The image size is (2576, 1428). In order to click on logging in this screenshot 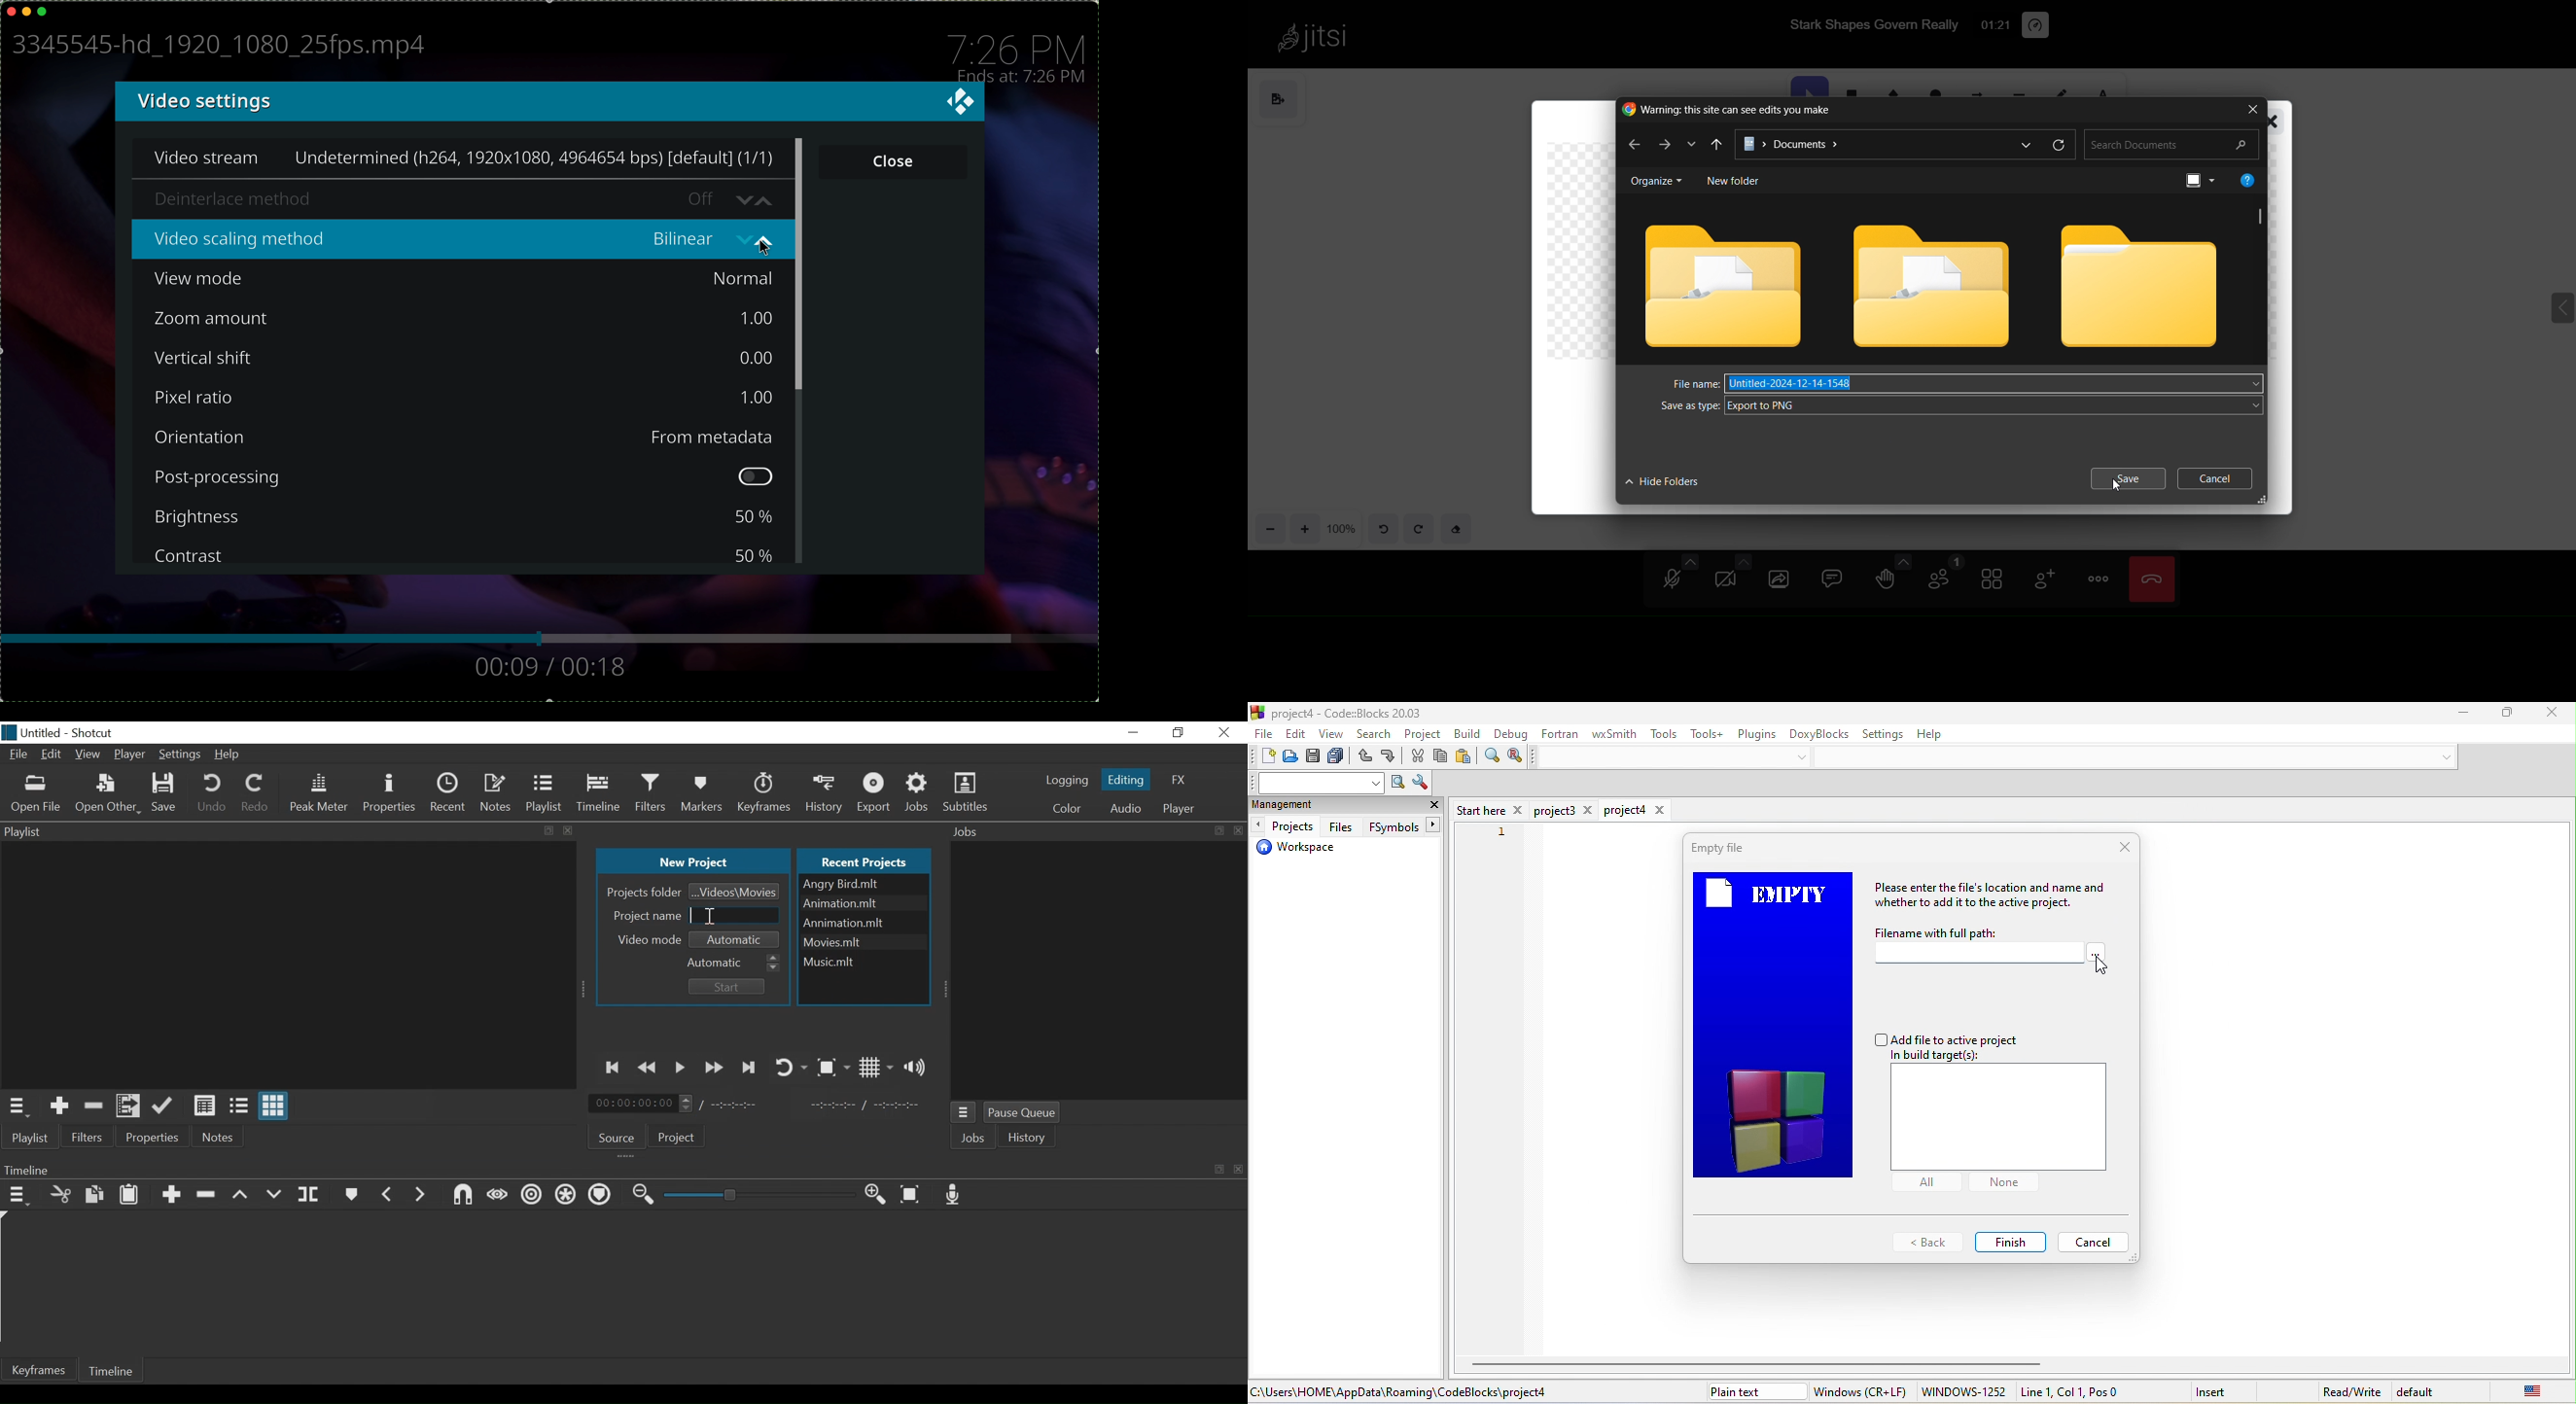, I will do `click(1067, 782)`.